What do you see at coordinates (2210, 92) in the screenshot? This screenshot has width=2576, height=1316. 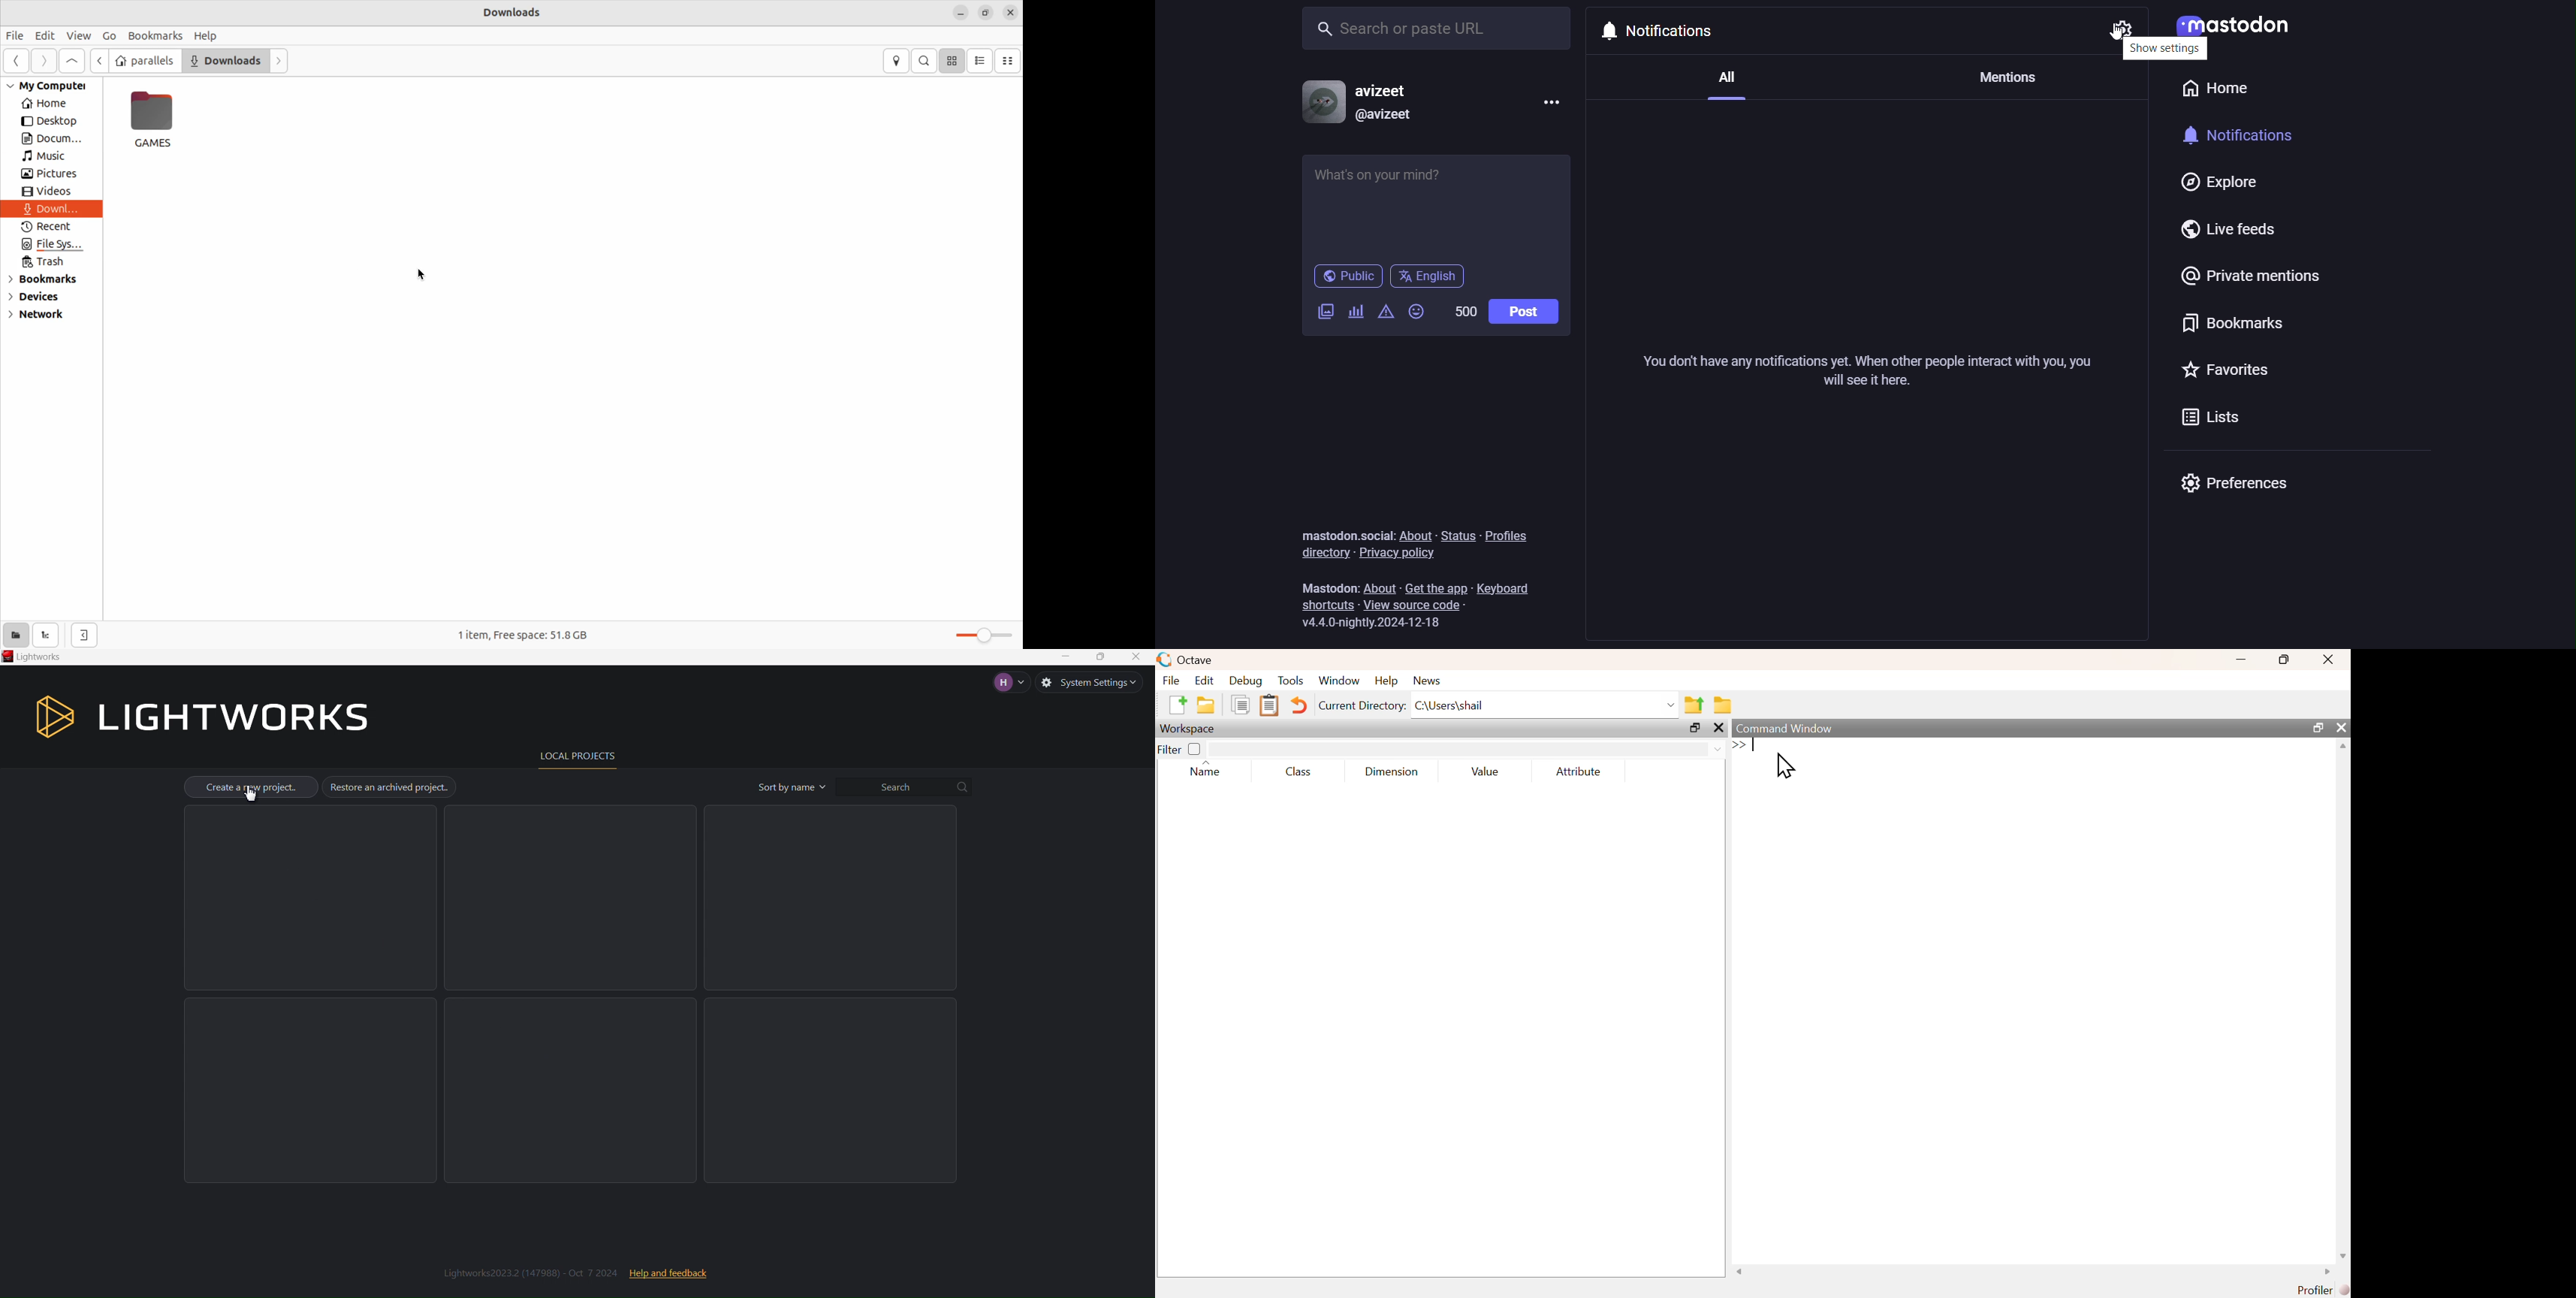 I see `home` at bounding box center [2210, 92].